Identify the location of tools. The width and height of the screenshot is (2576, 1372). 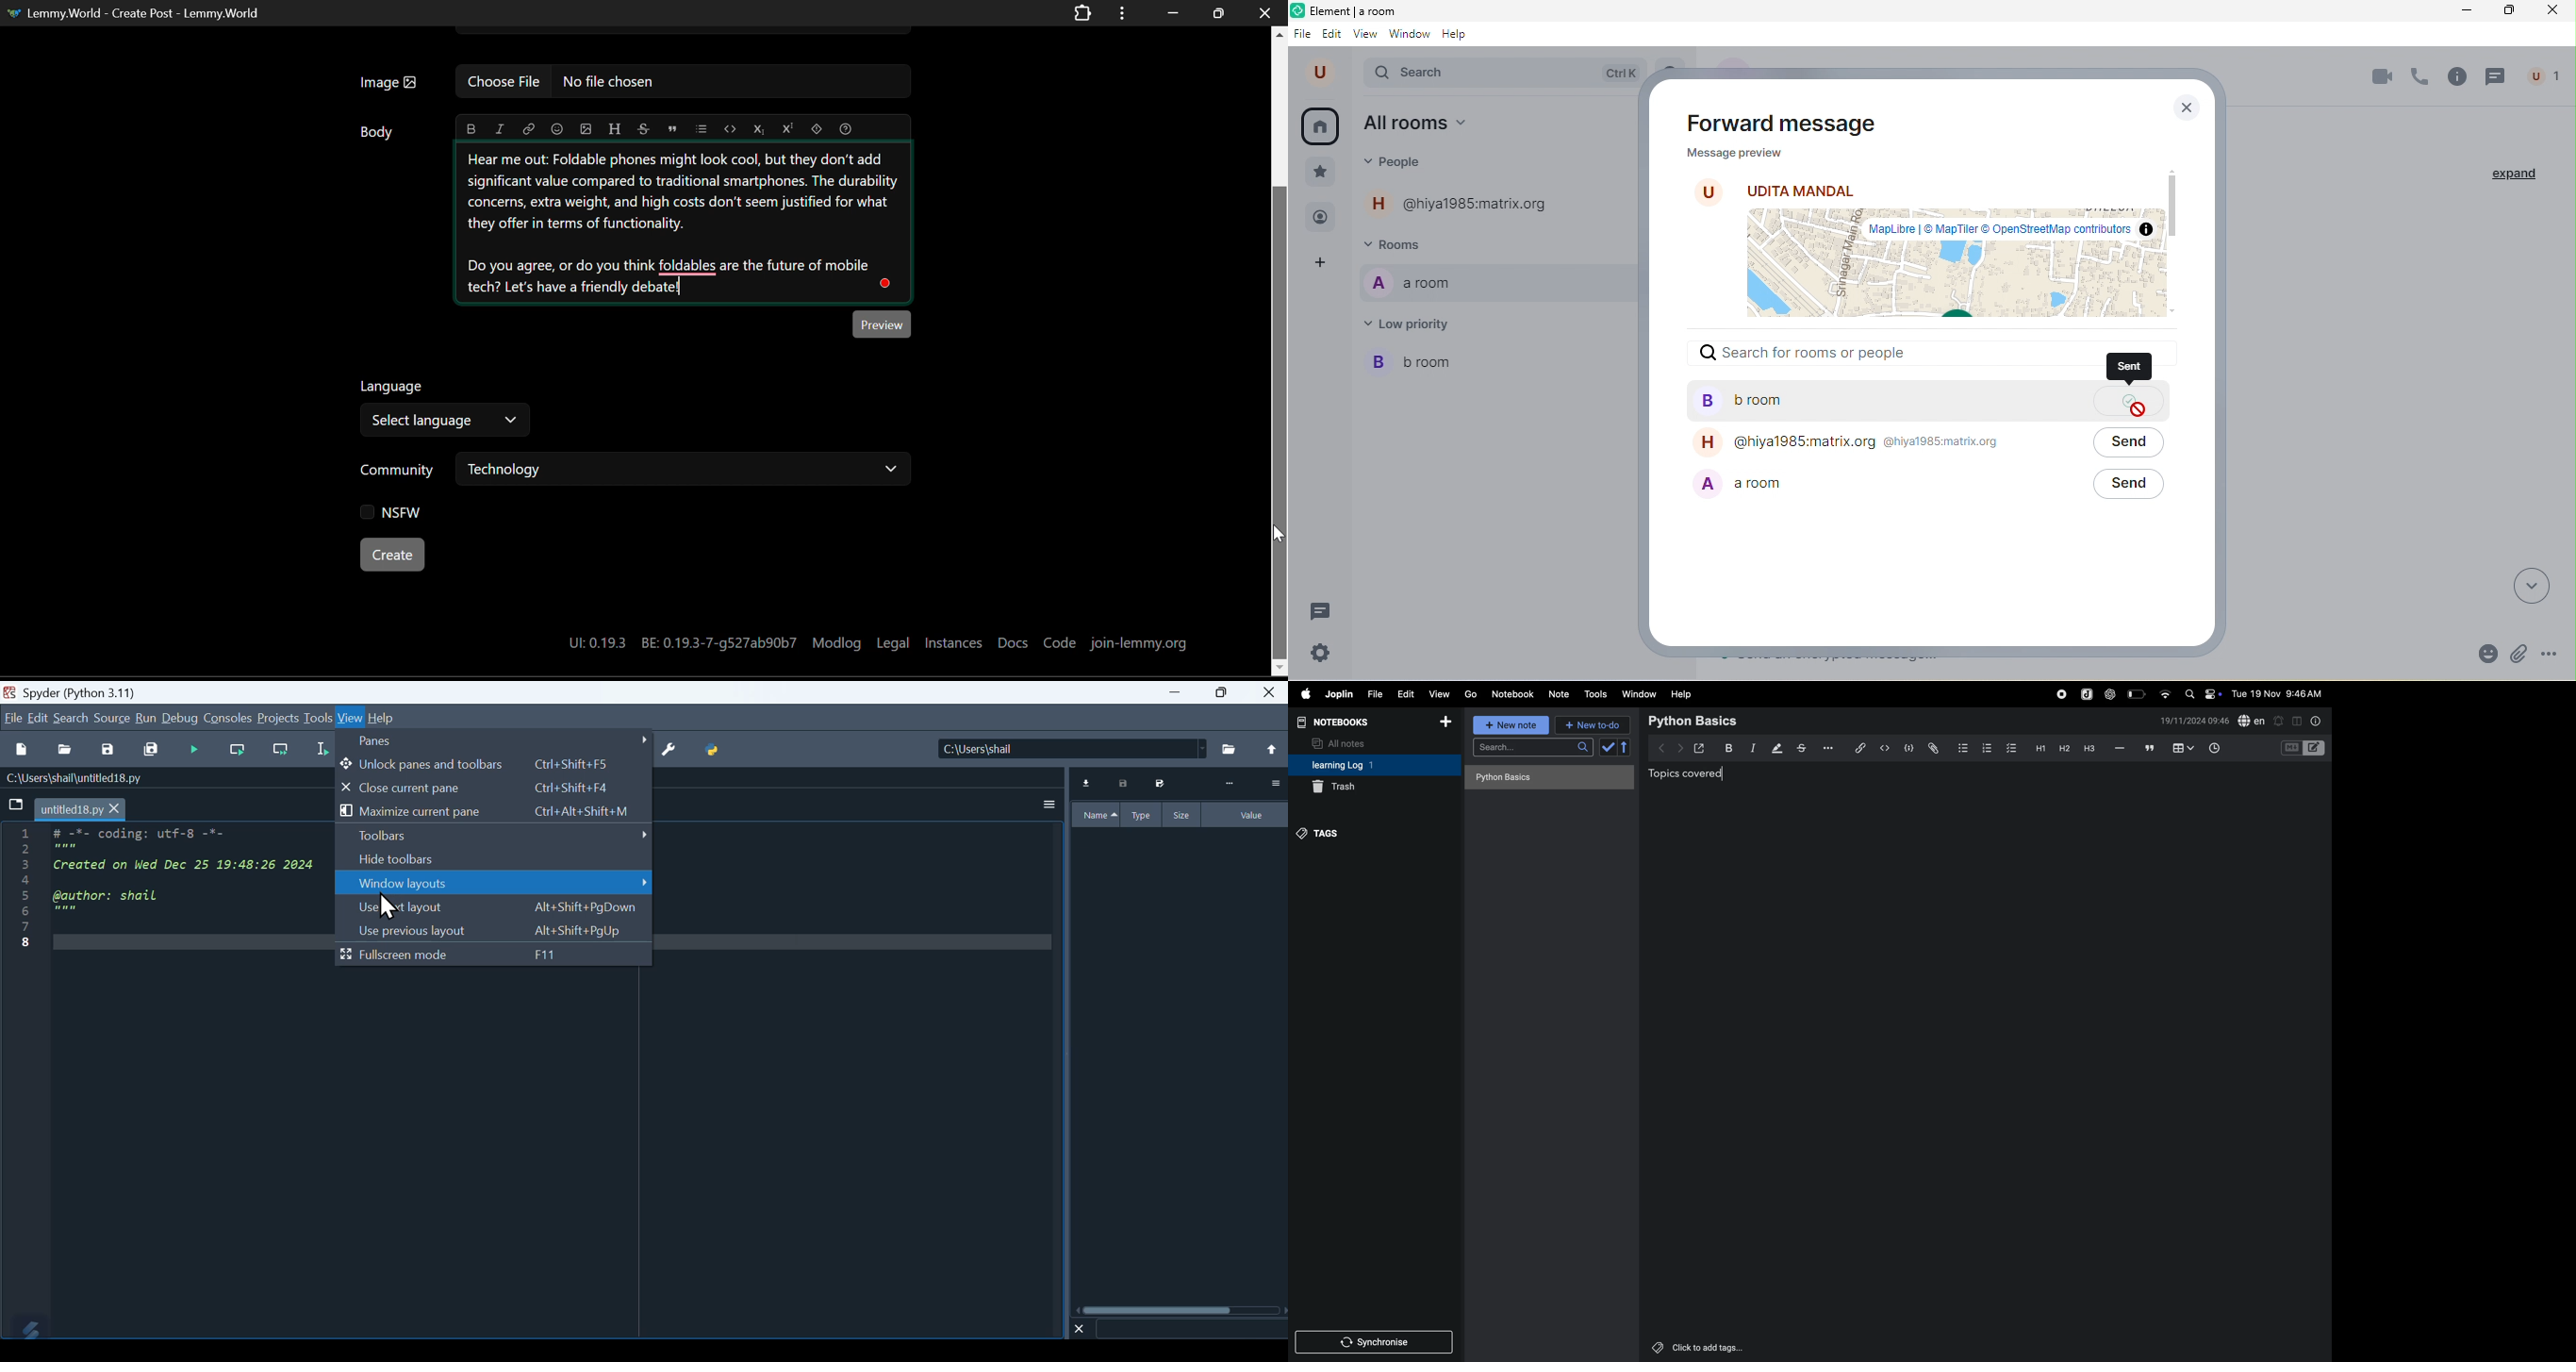
(1594, 694).